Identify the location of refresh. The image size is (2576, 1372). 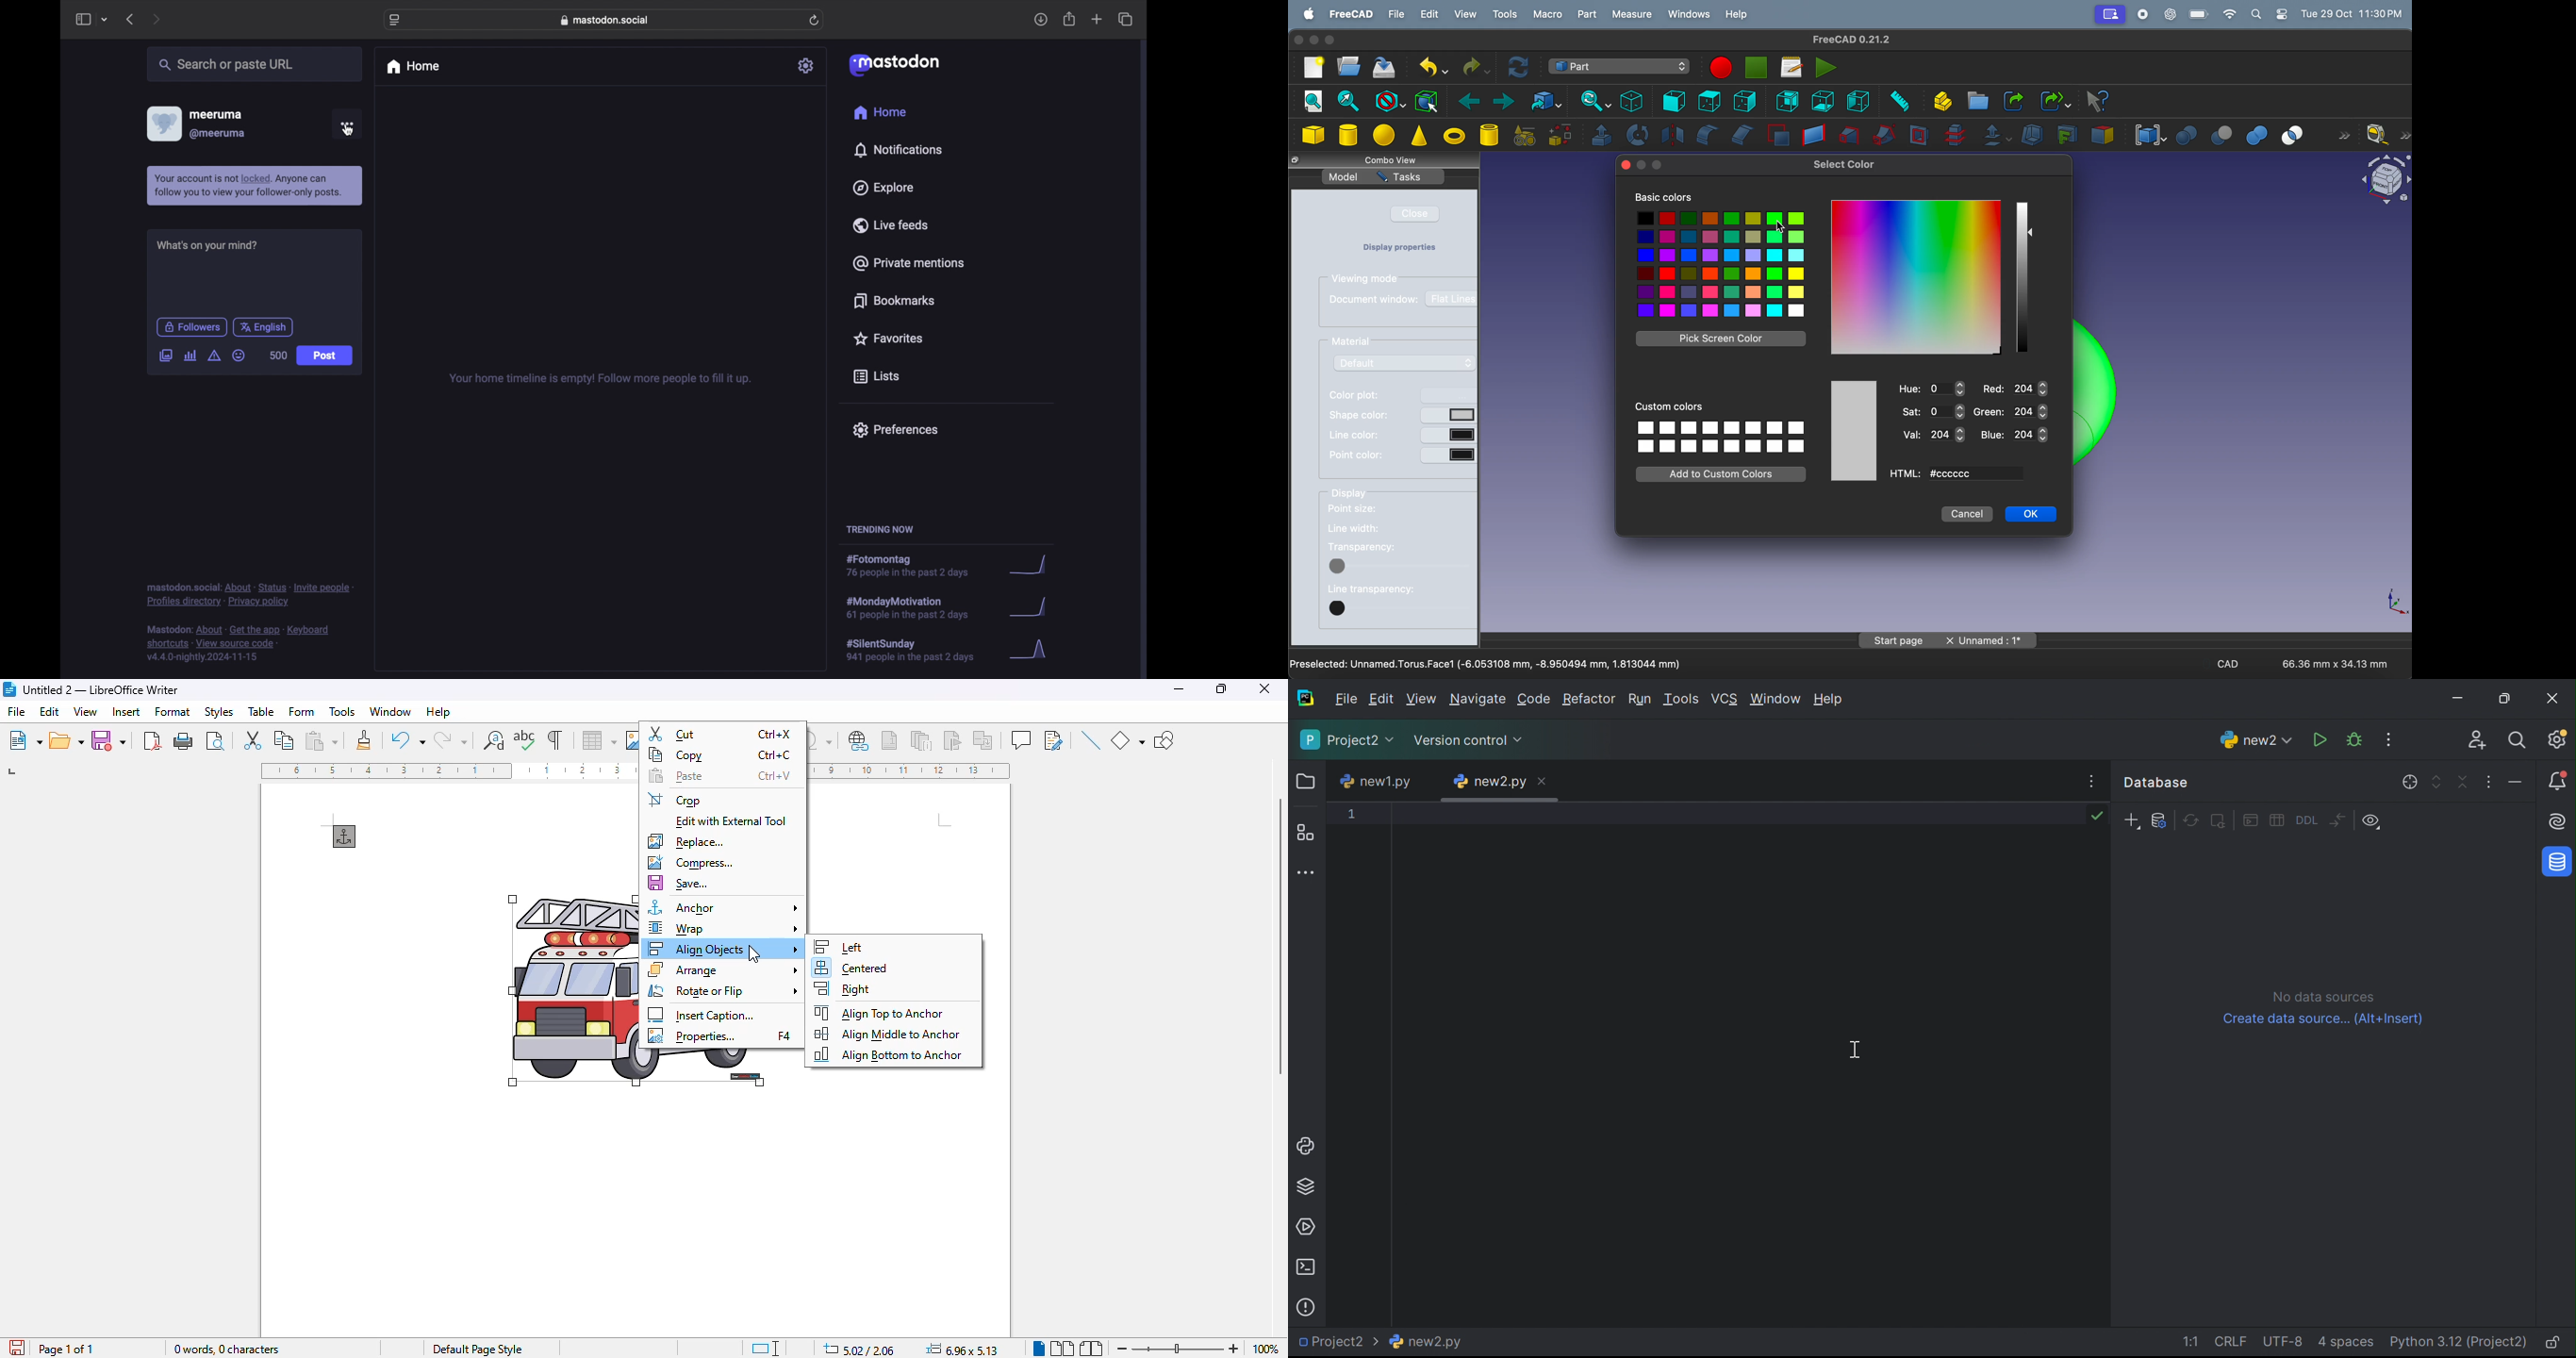
(815, 20).